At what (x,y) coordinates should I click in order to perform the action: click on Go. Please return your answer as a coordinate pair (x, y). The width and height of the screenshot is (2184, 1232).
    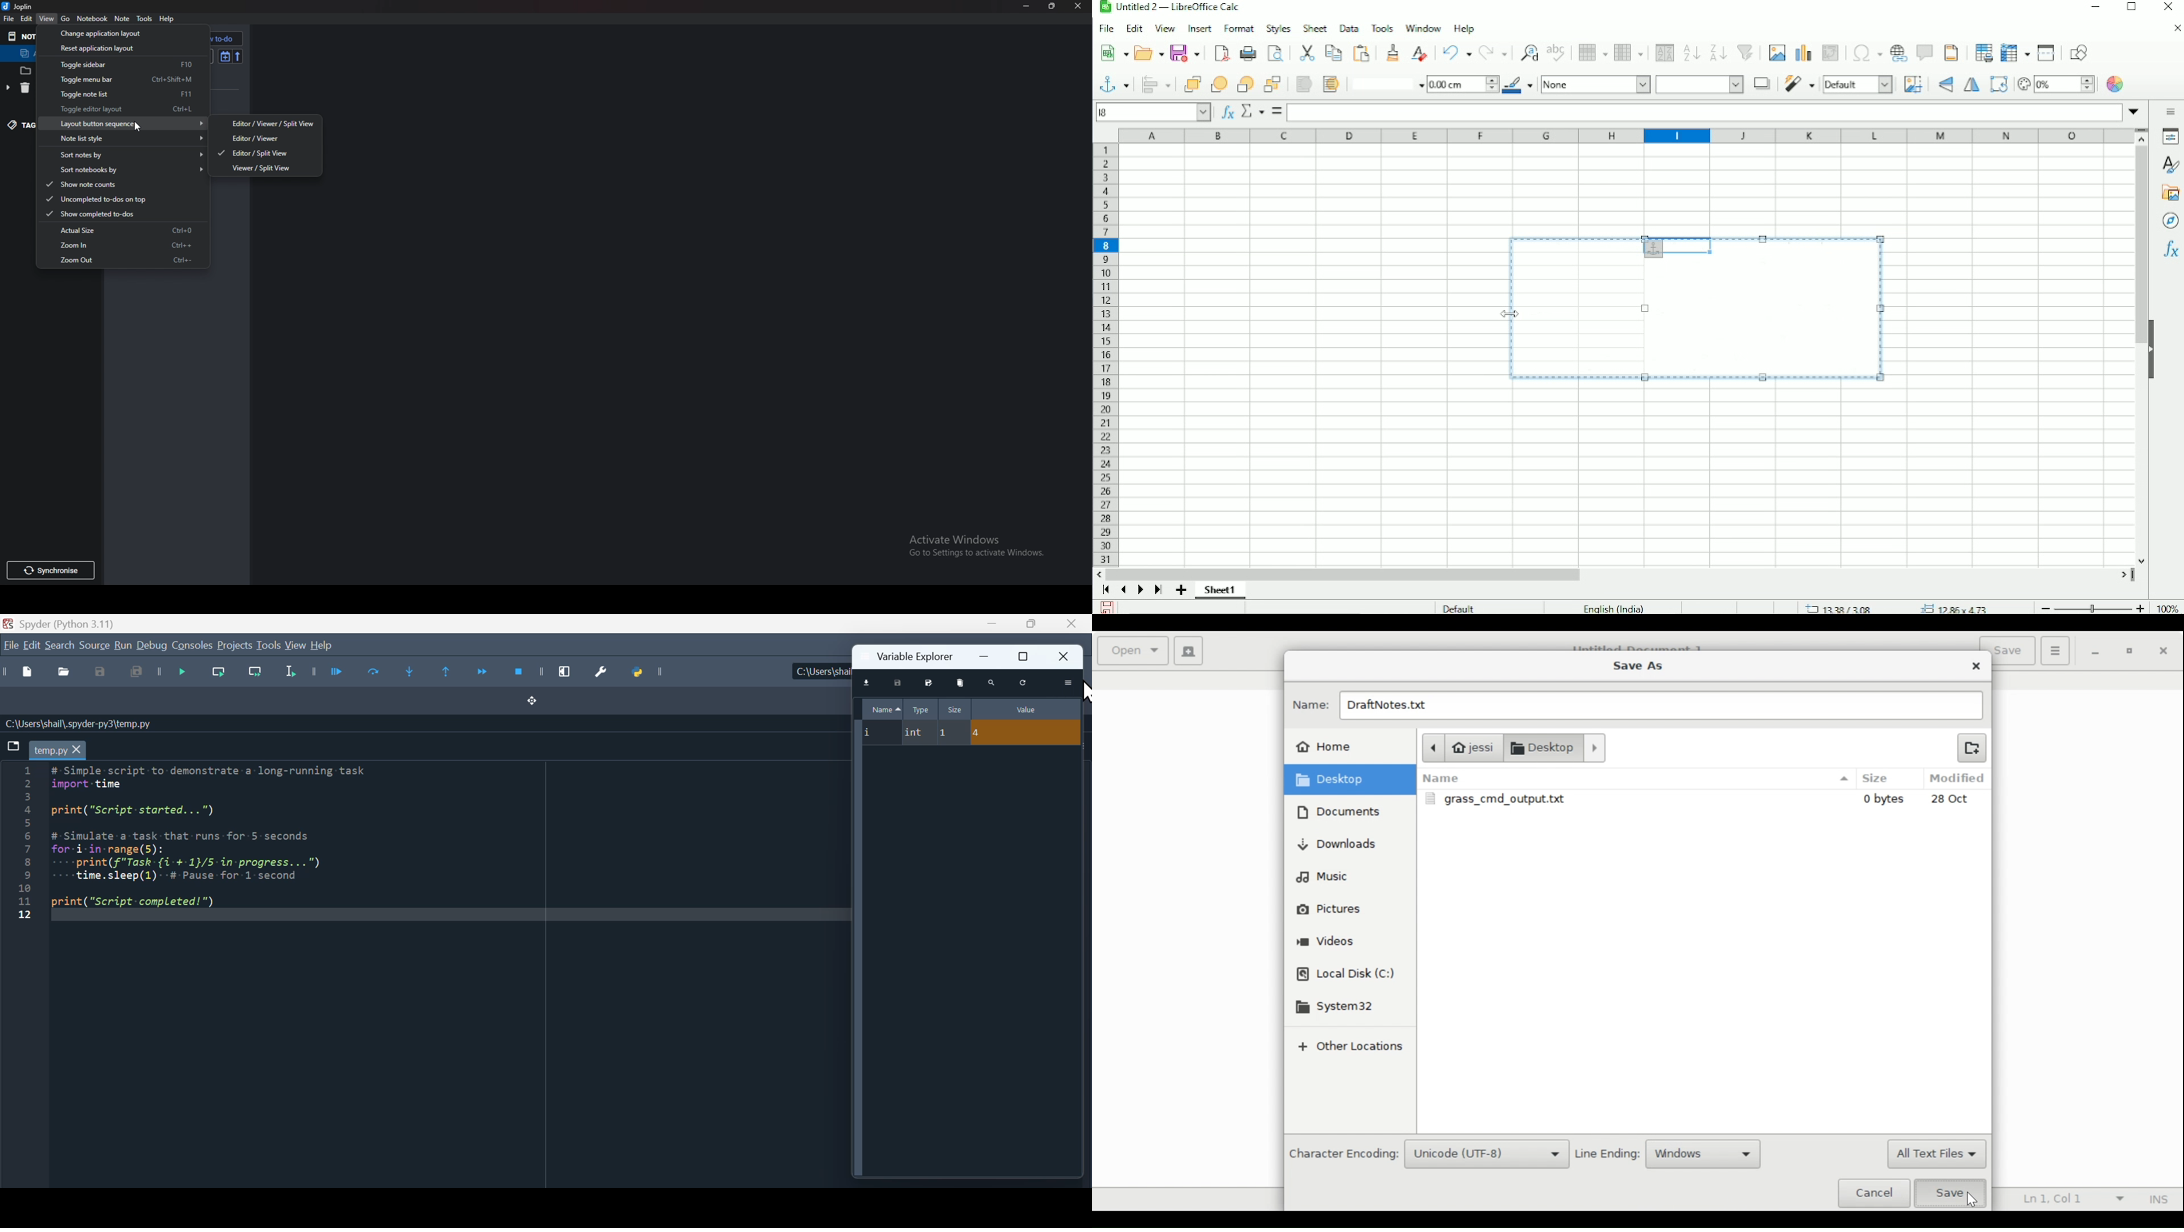
    Looking at the image, I should click on (66, 19).